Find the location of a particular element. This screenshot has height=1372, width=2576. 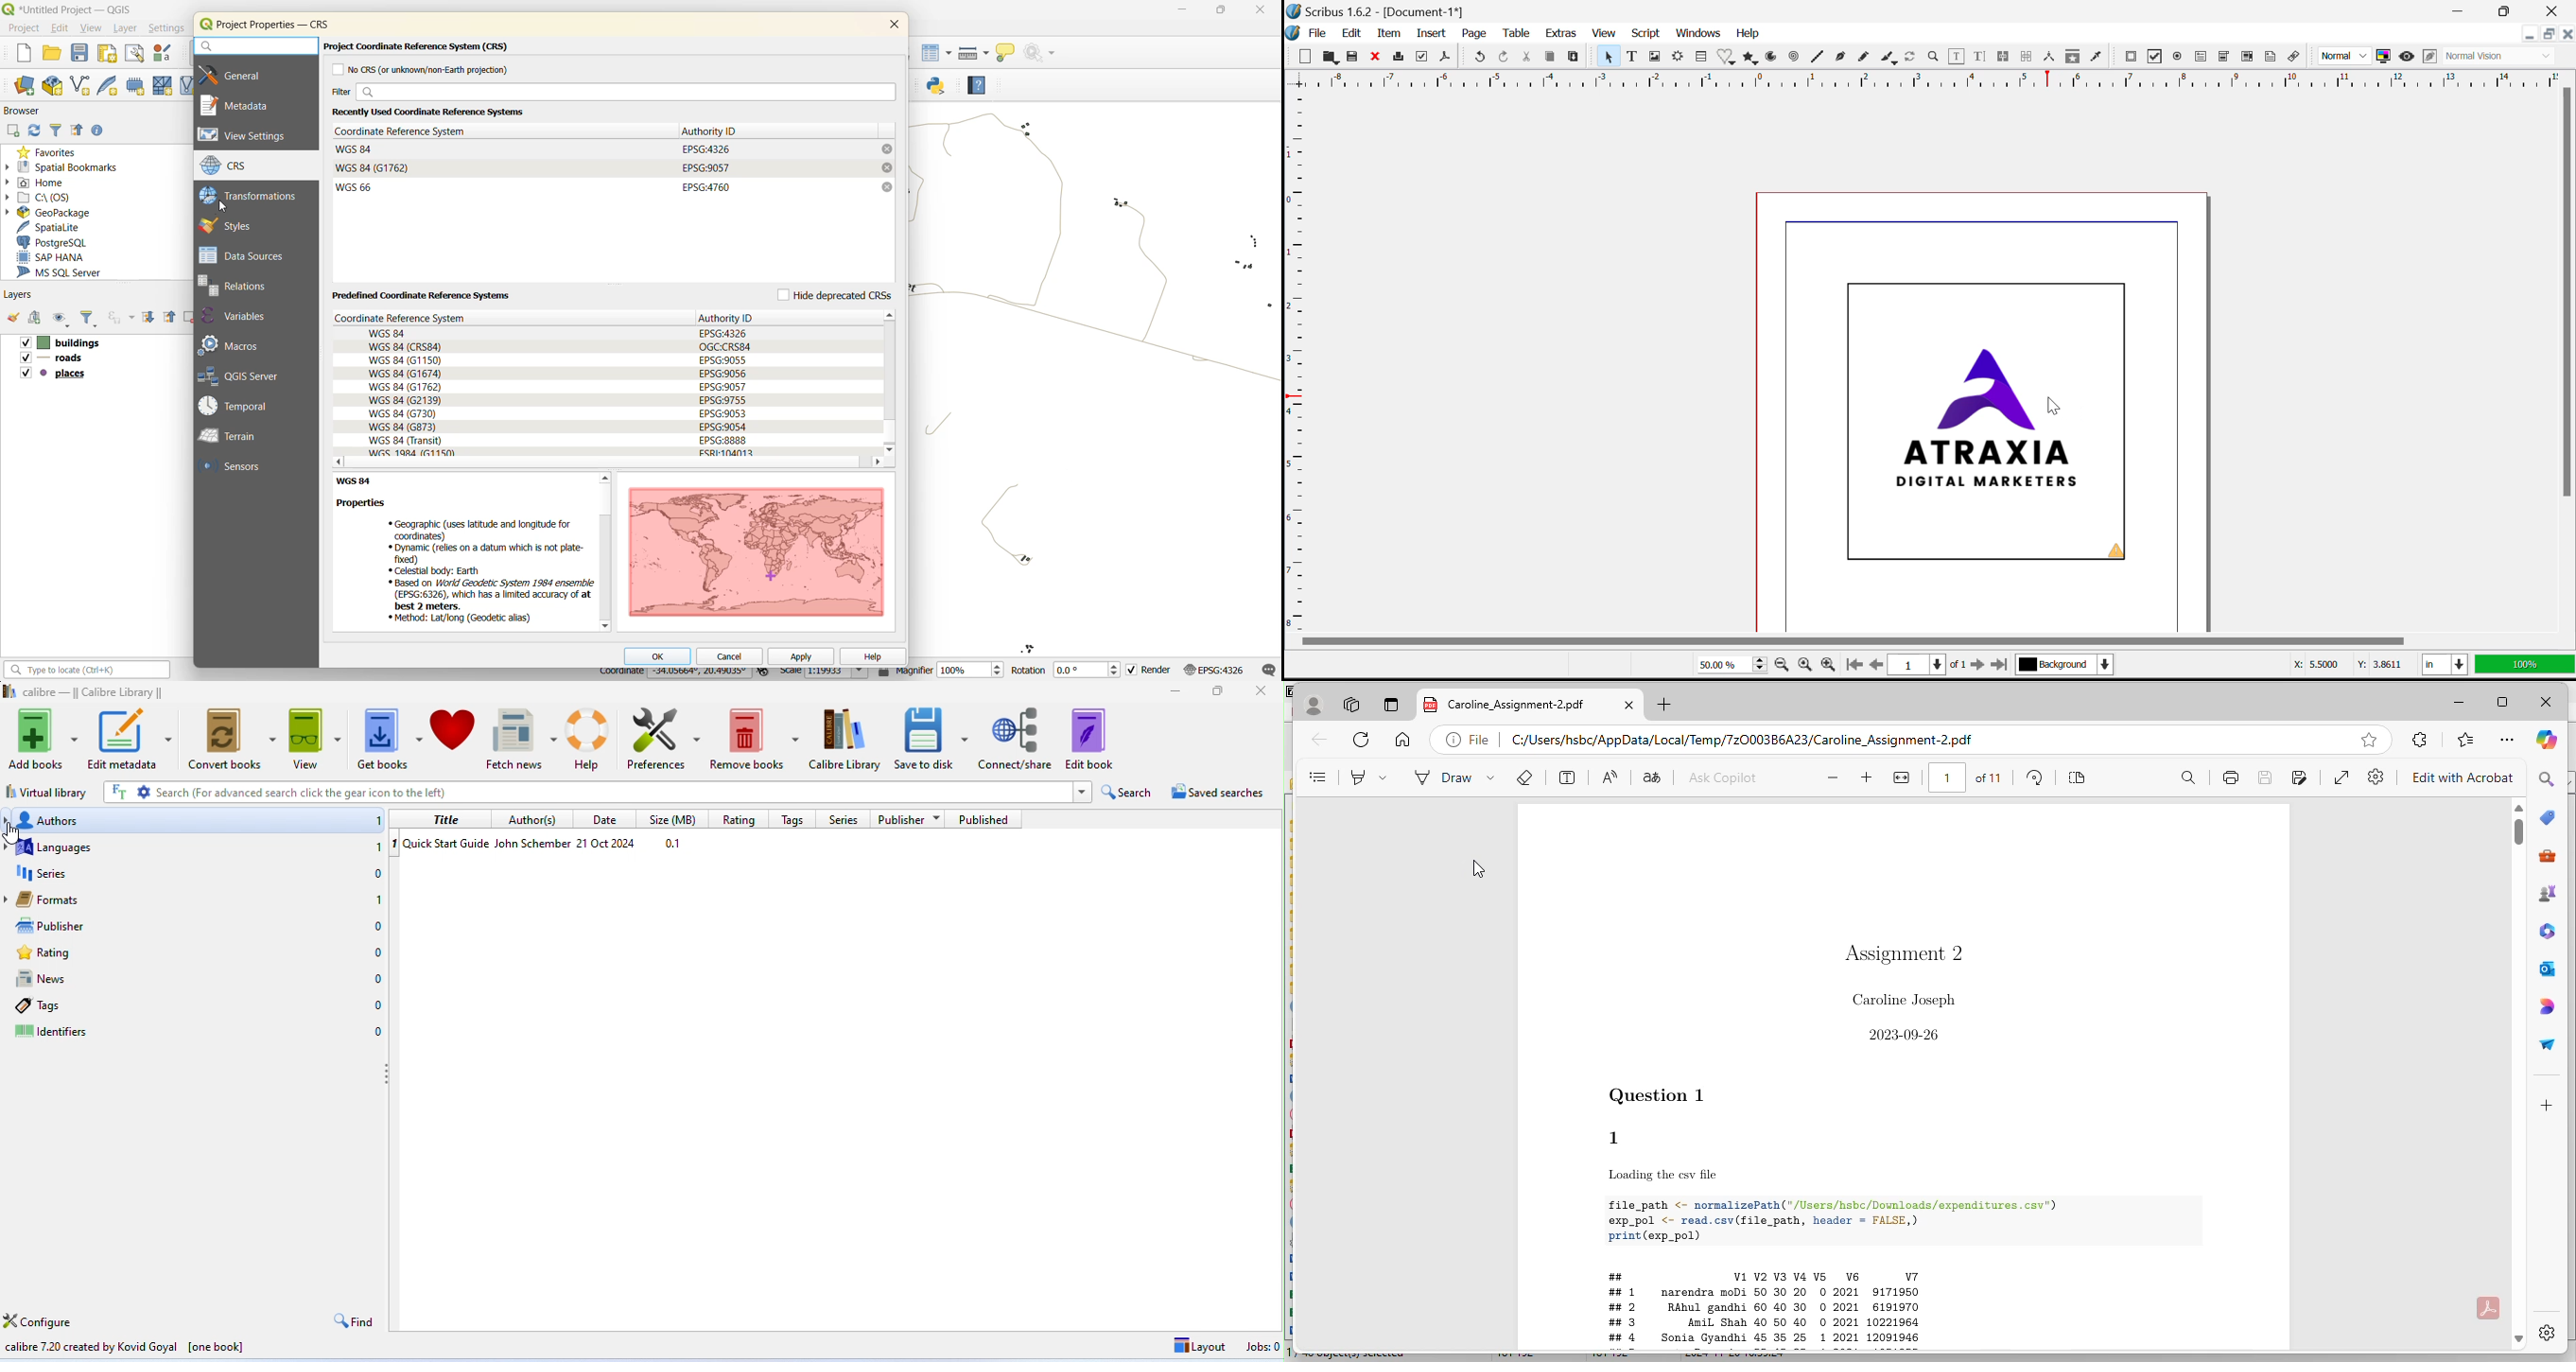

settings and more is located at coordinates (2506, 740).